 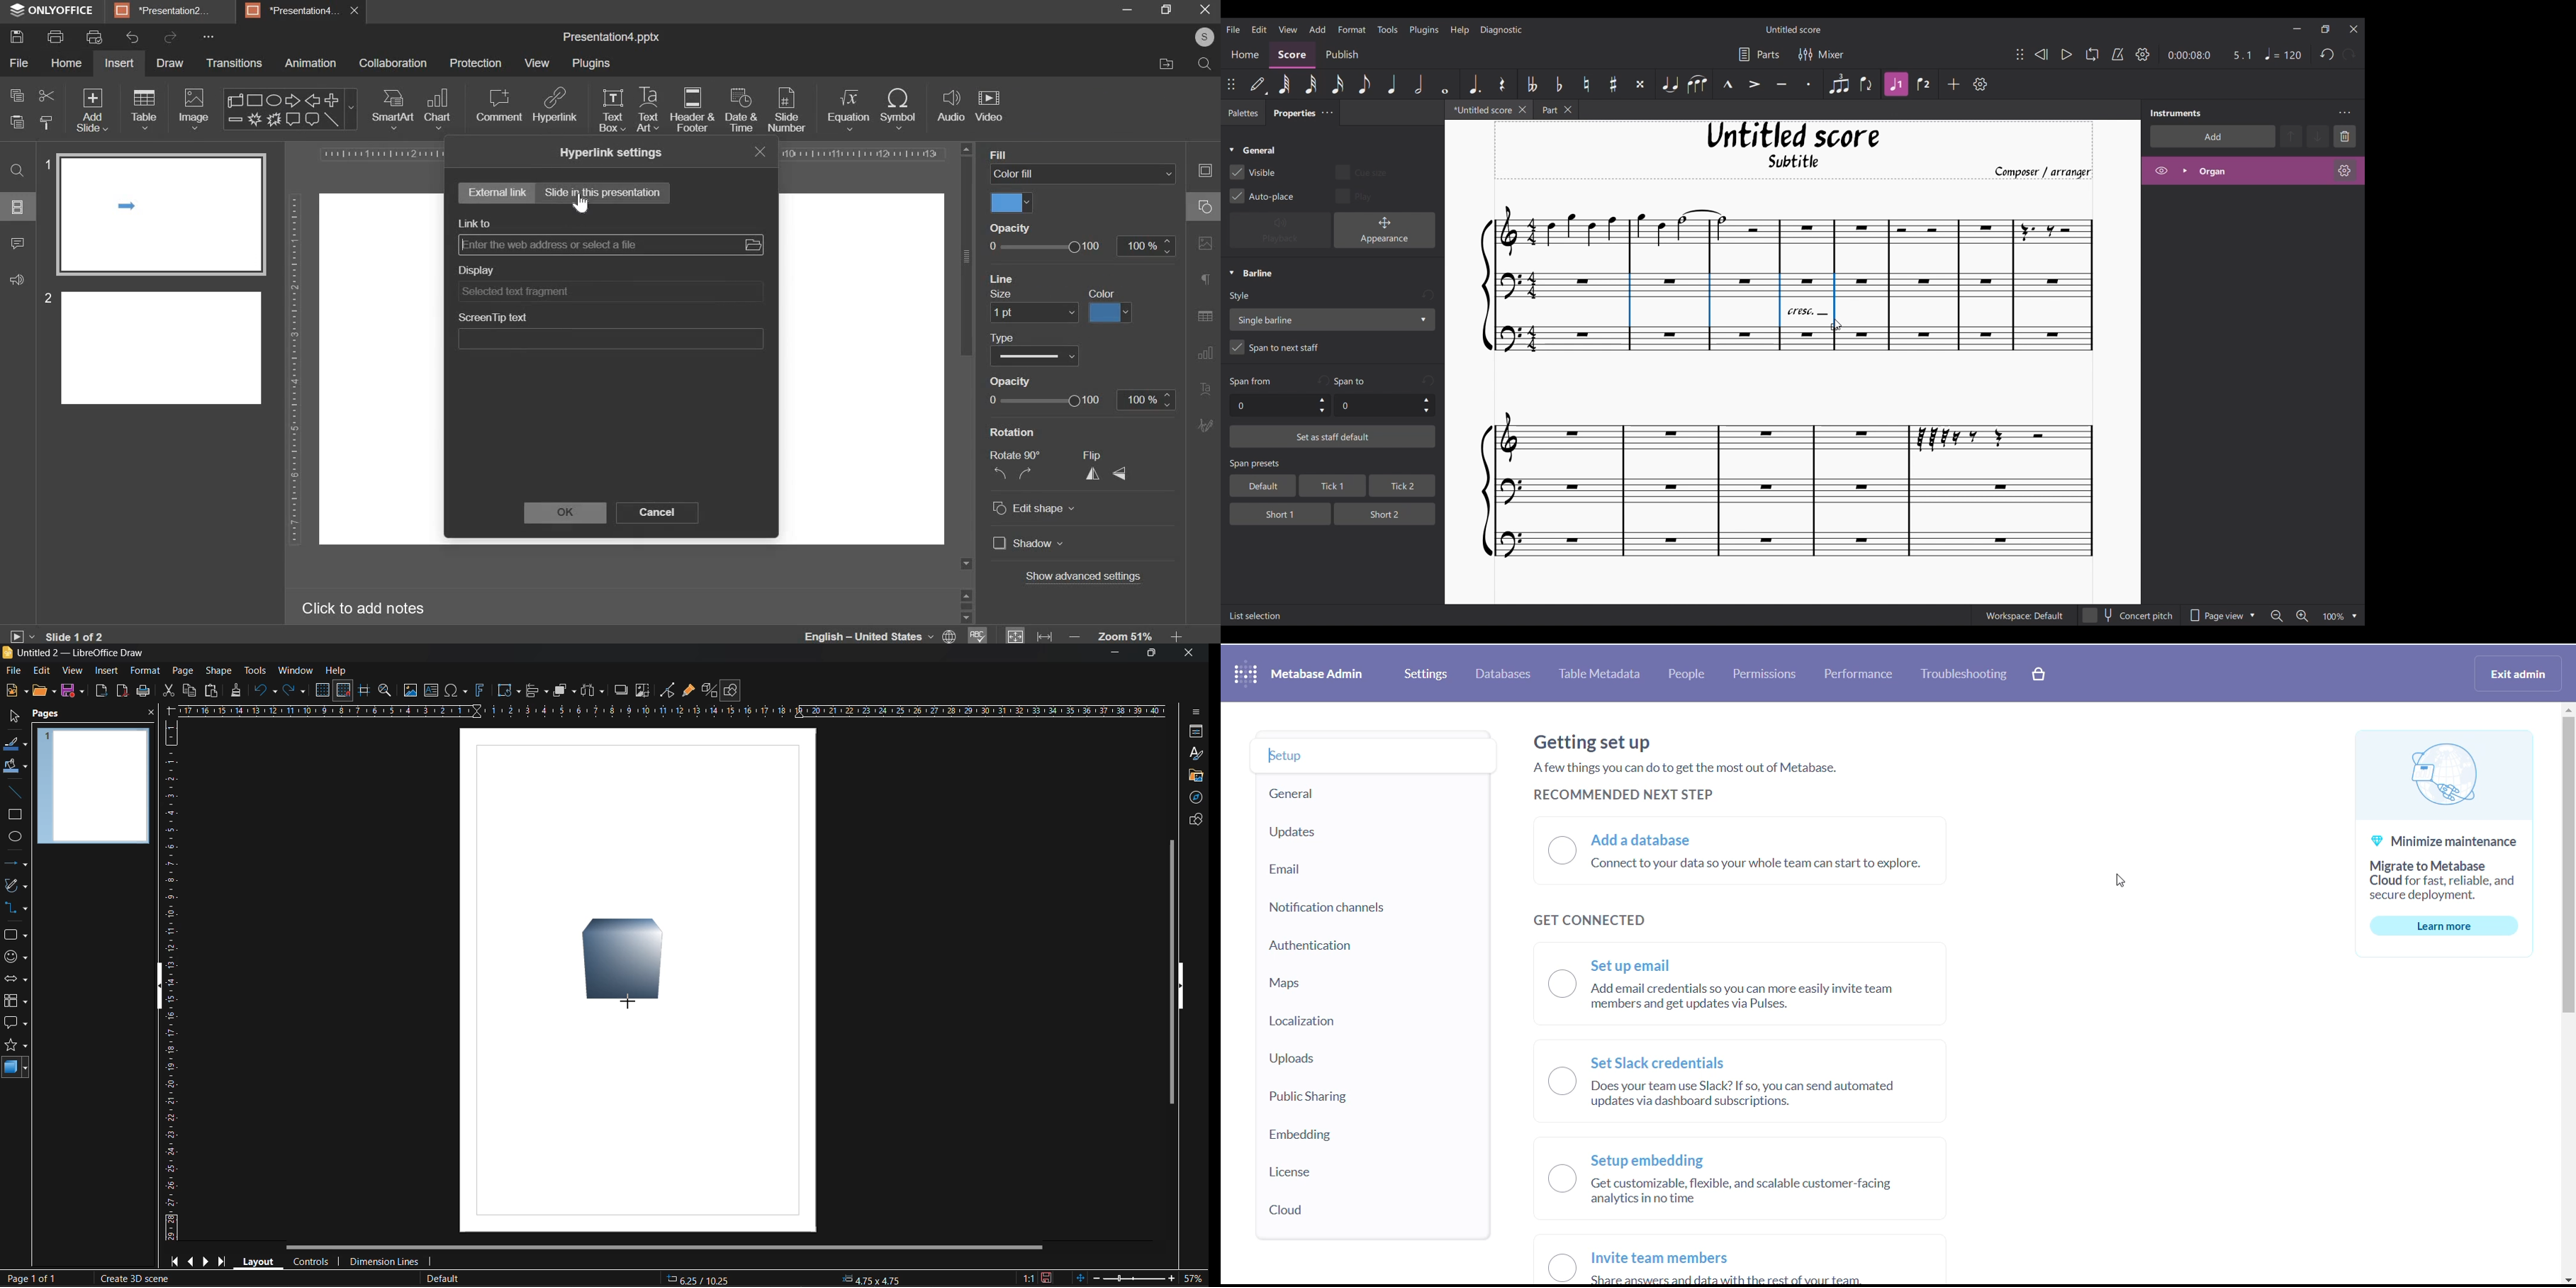 I want to click on insert line, so click(x=14, y=792).